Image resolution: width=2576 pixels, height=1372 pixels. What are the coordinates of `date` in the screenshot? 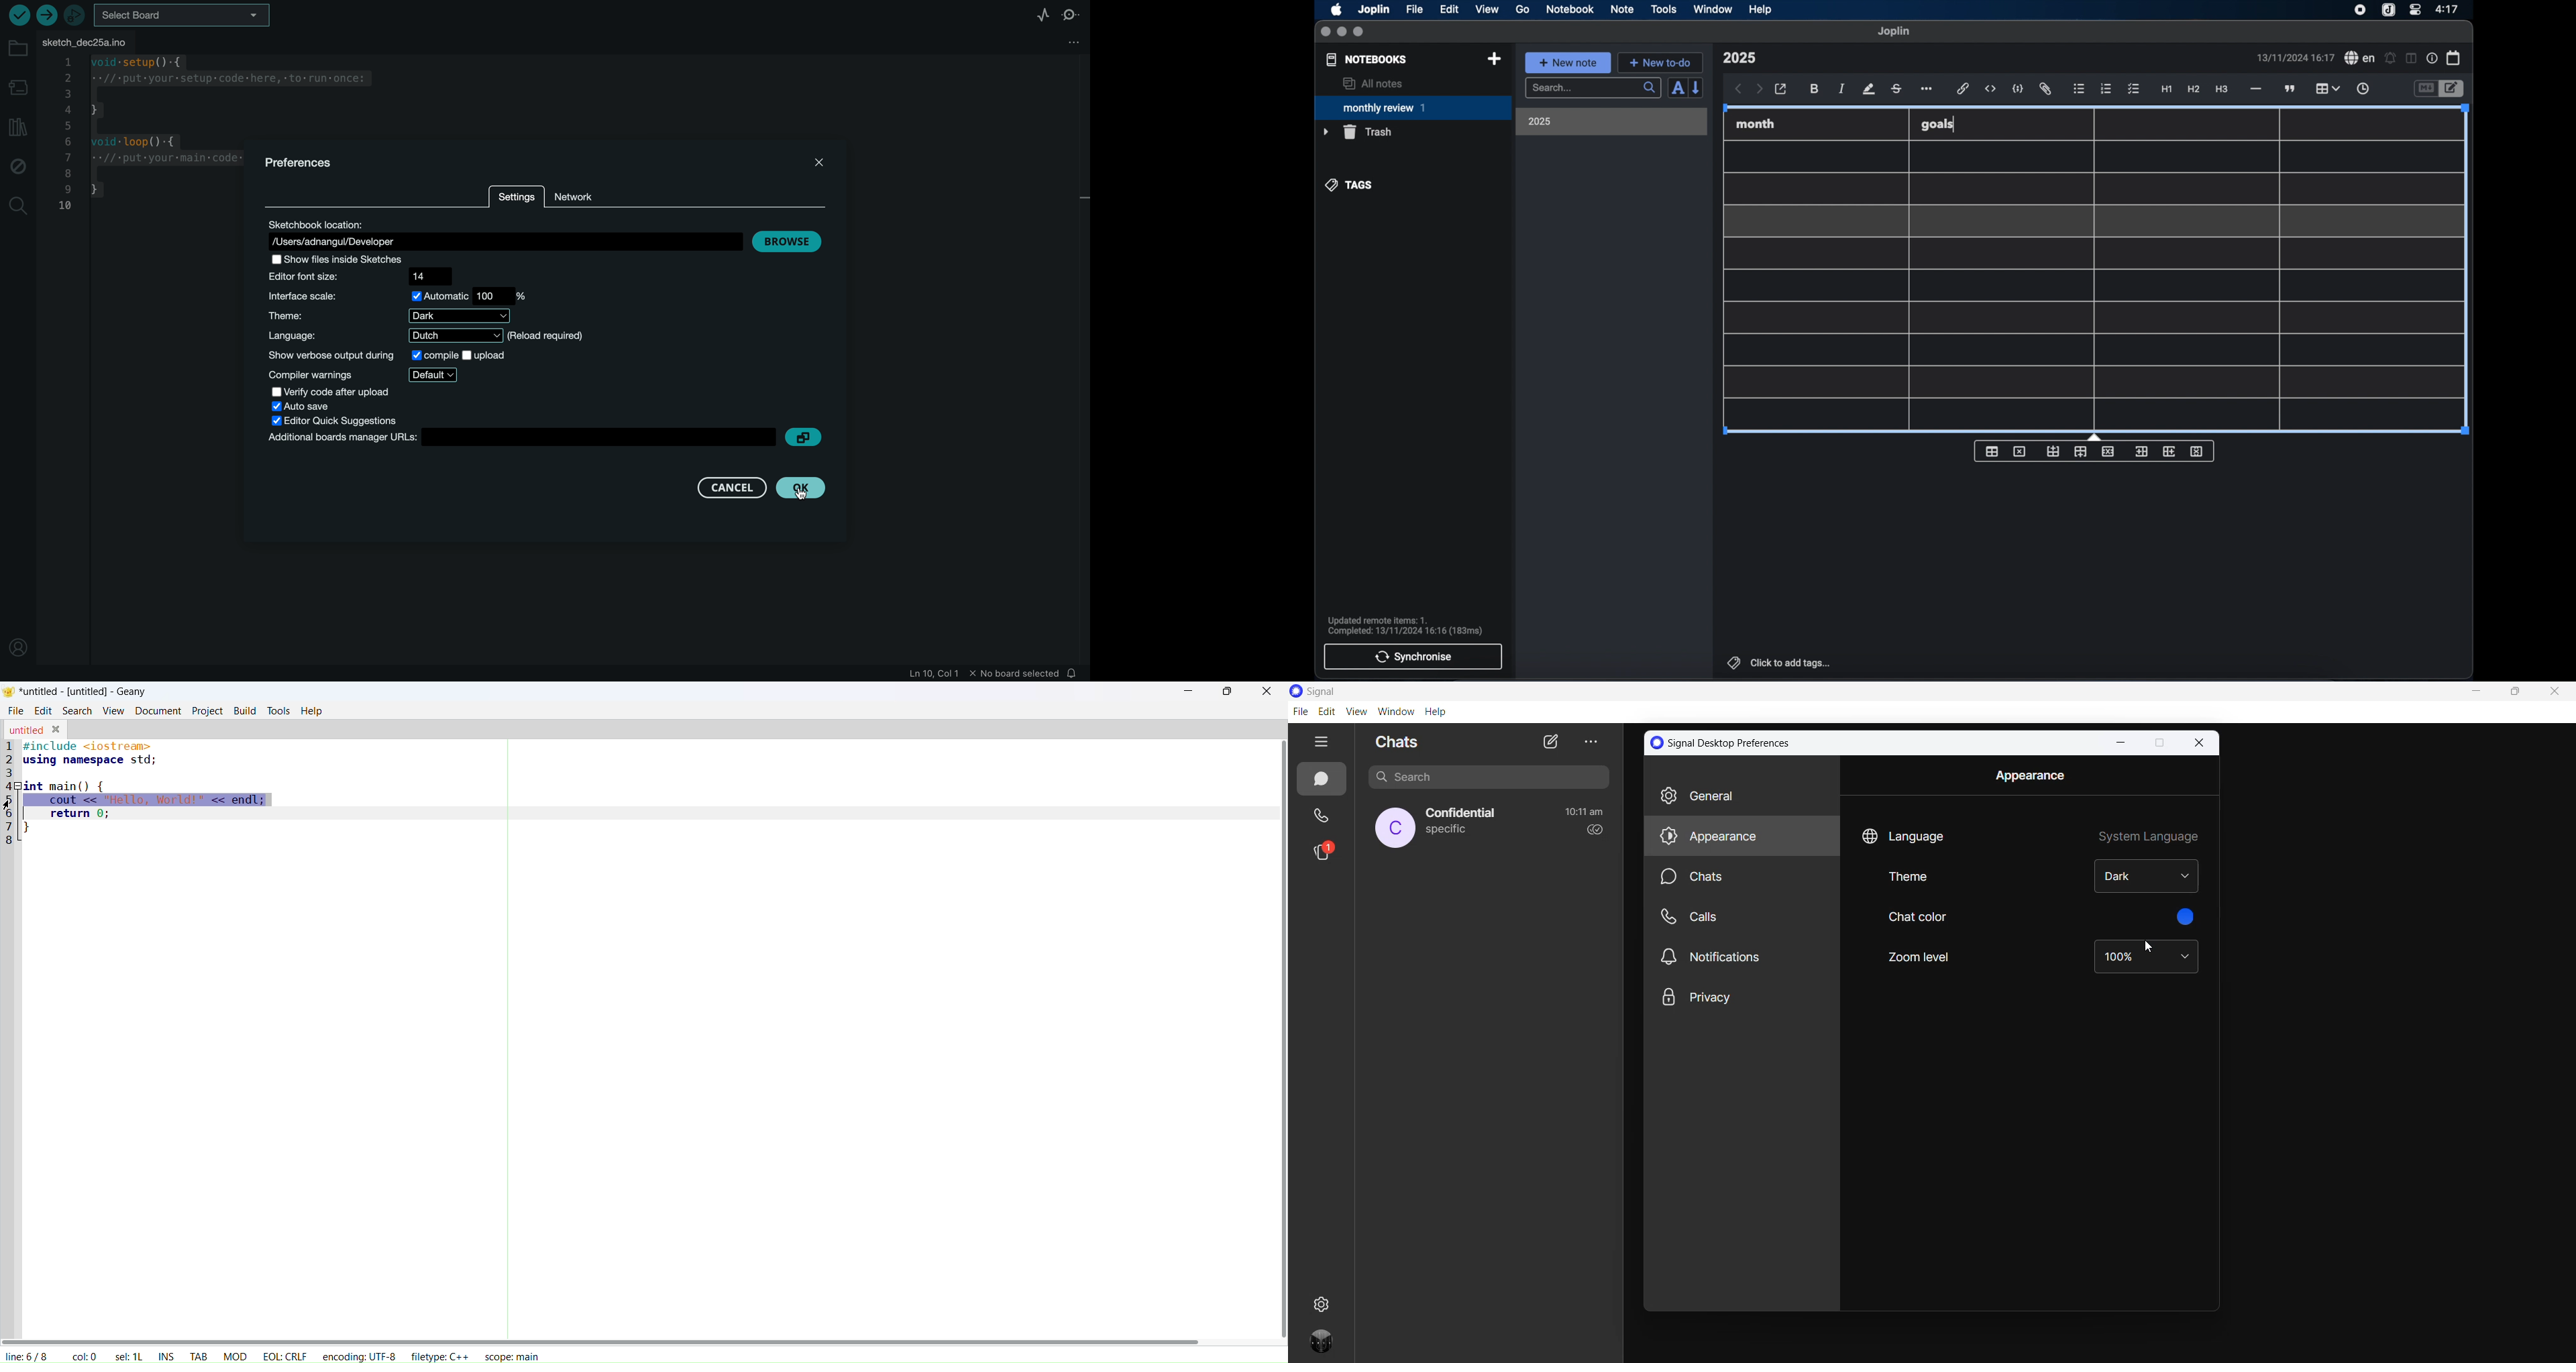 It's located at (2295, 57).